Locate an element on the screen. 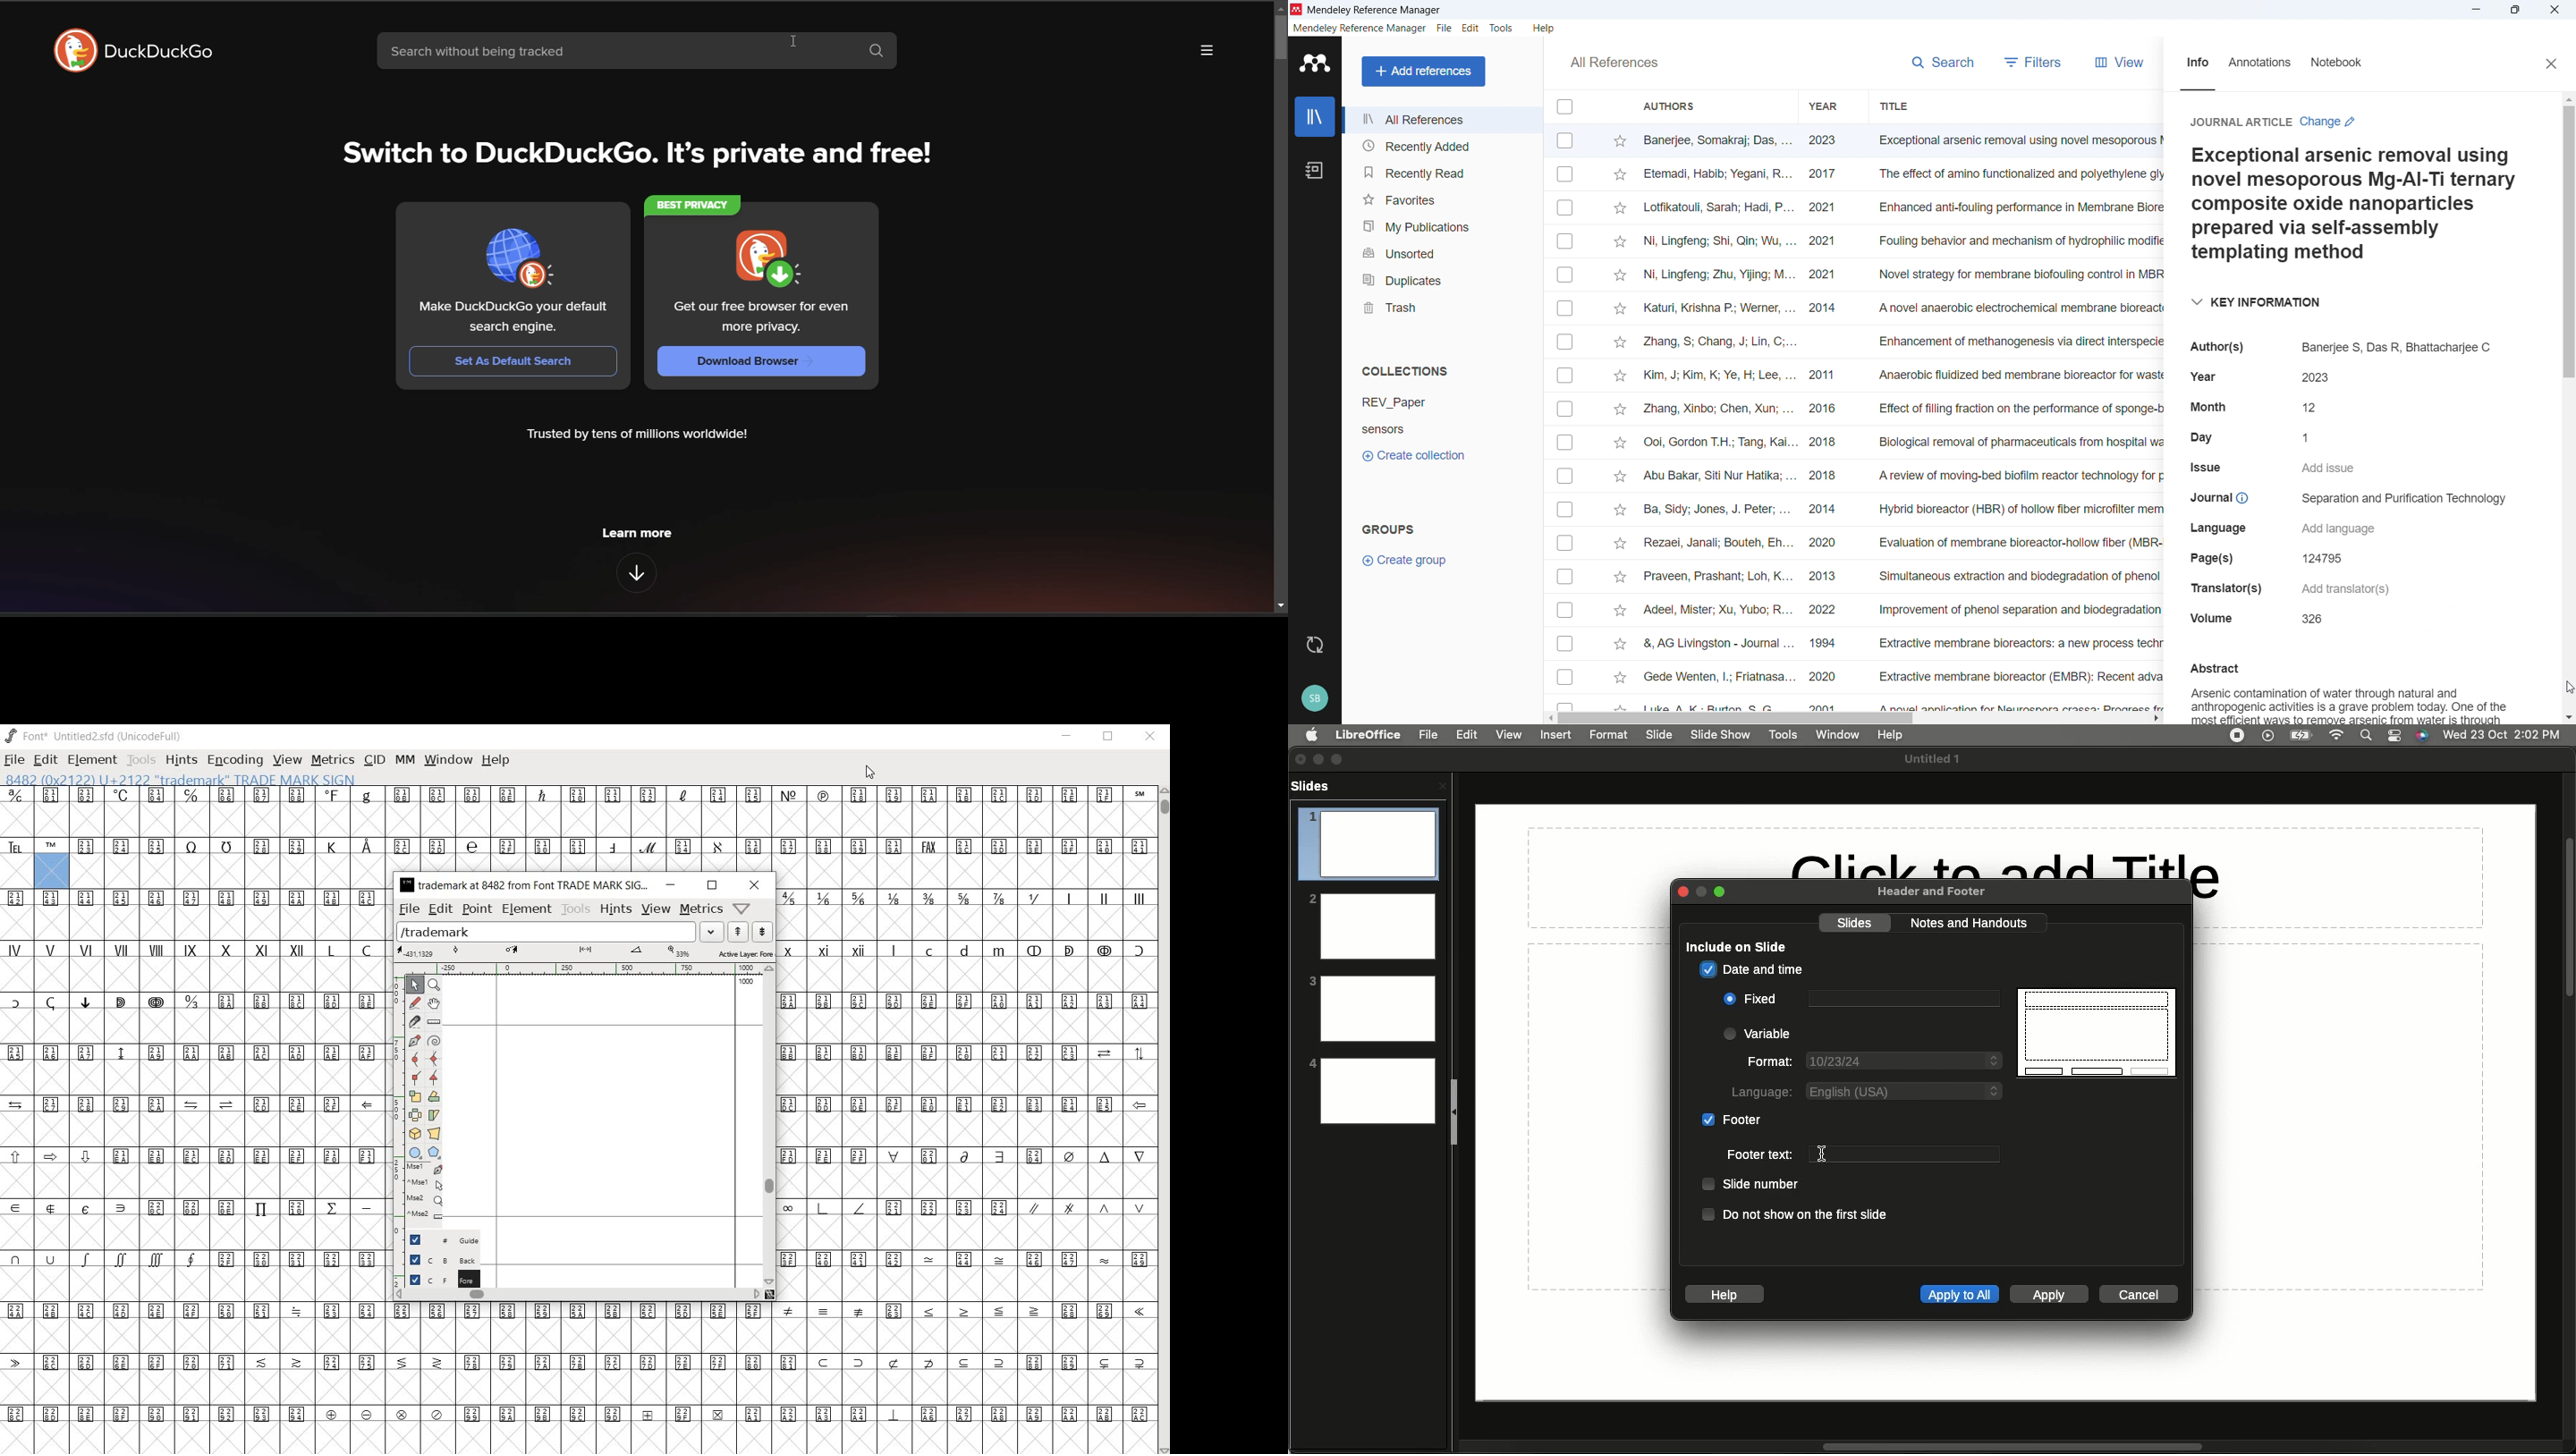 The width and height of the screenshot is (2576, 1456). recently read is located at coordinates (1440, 173).